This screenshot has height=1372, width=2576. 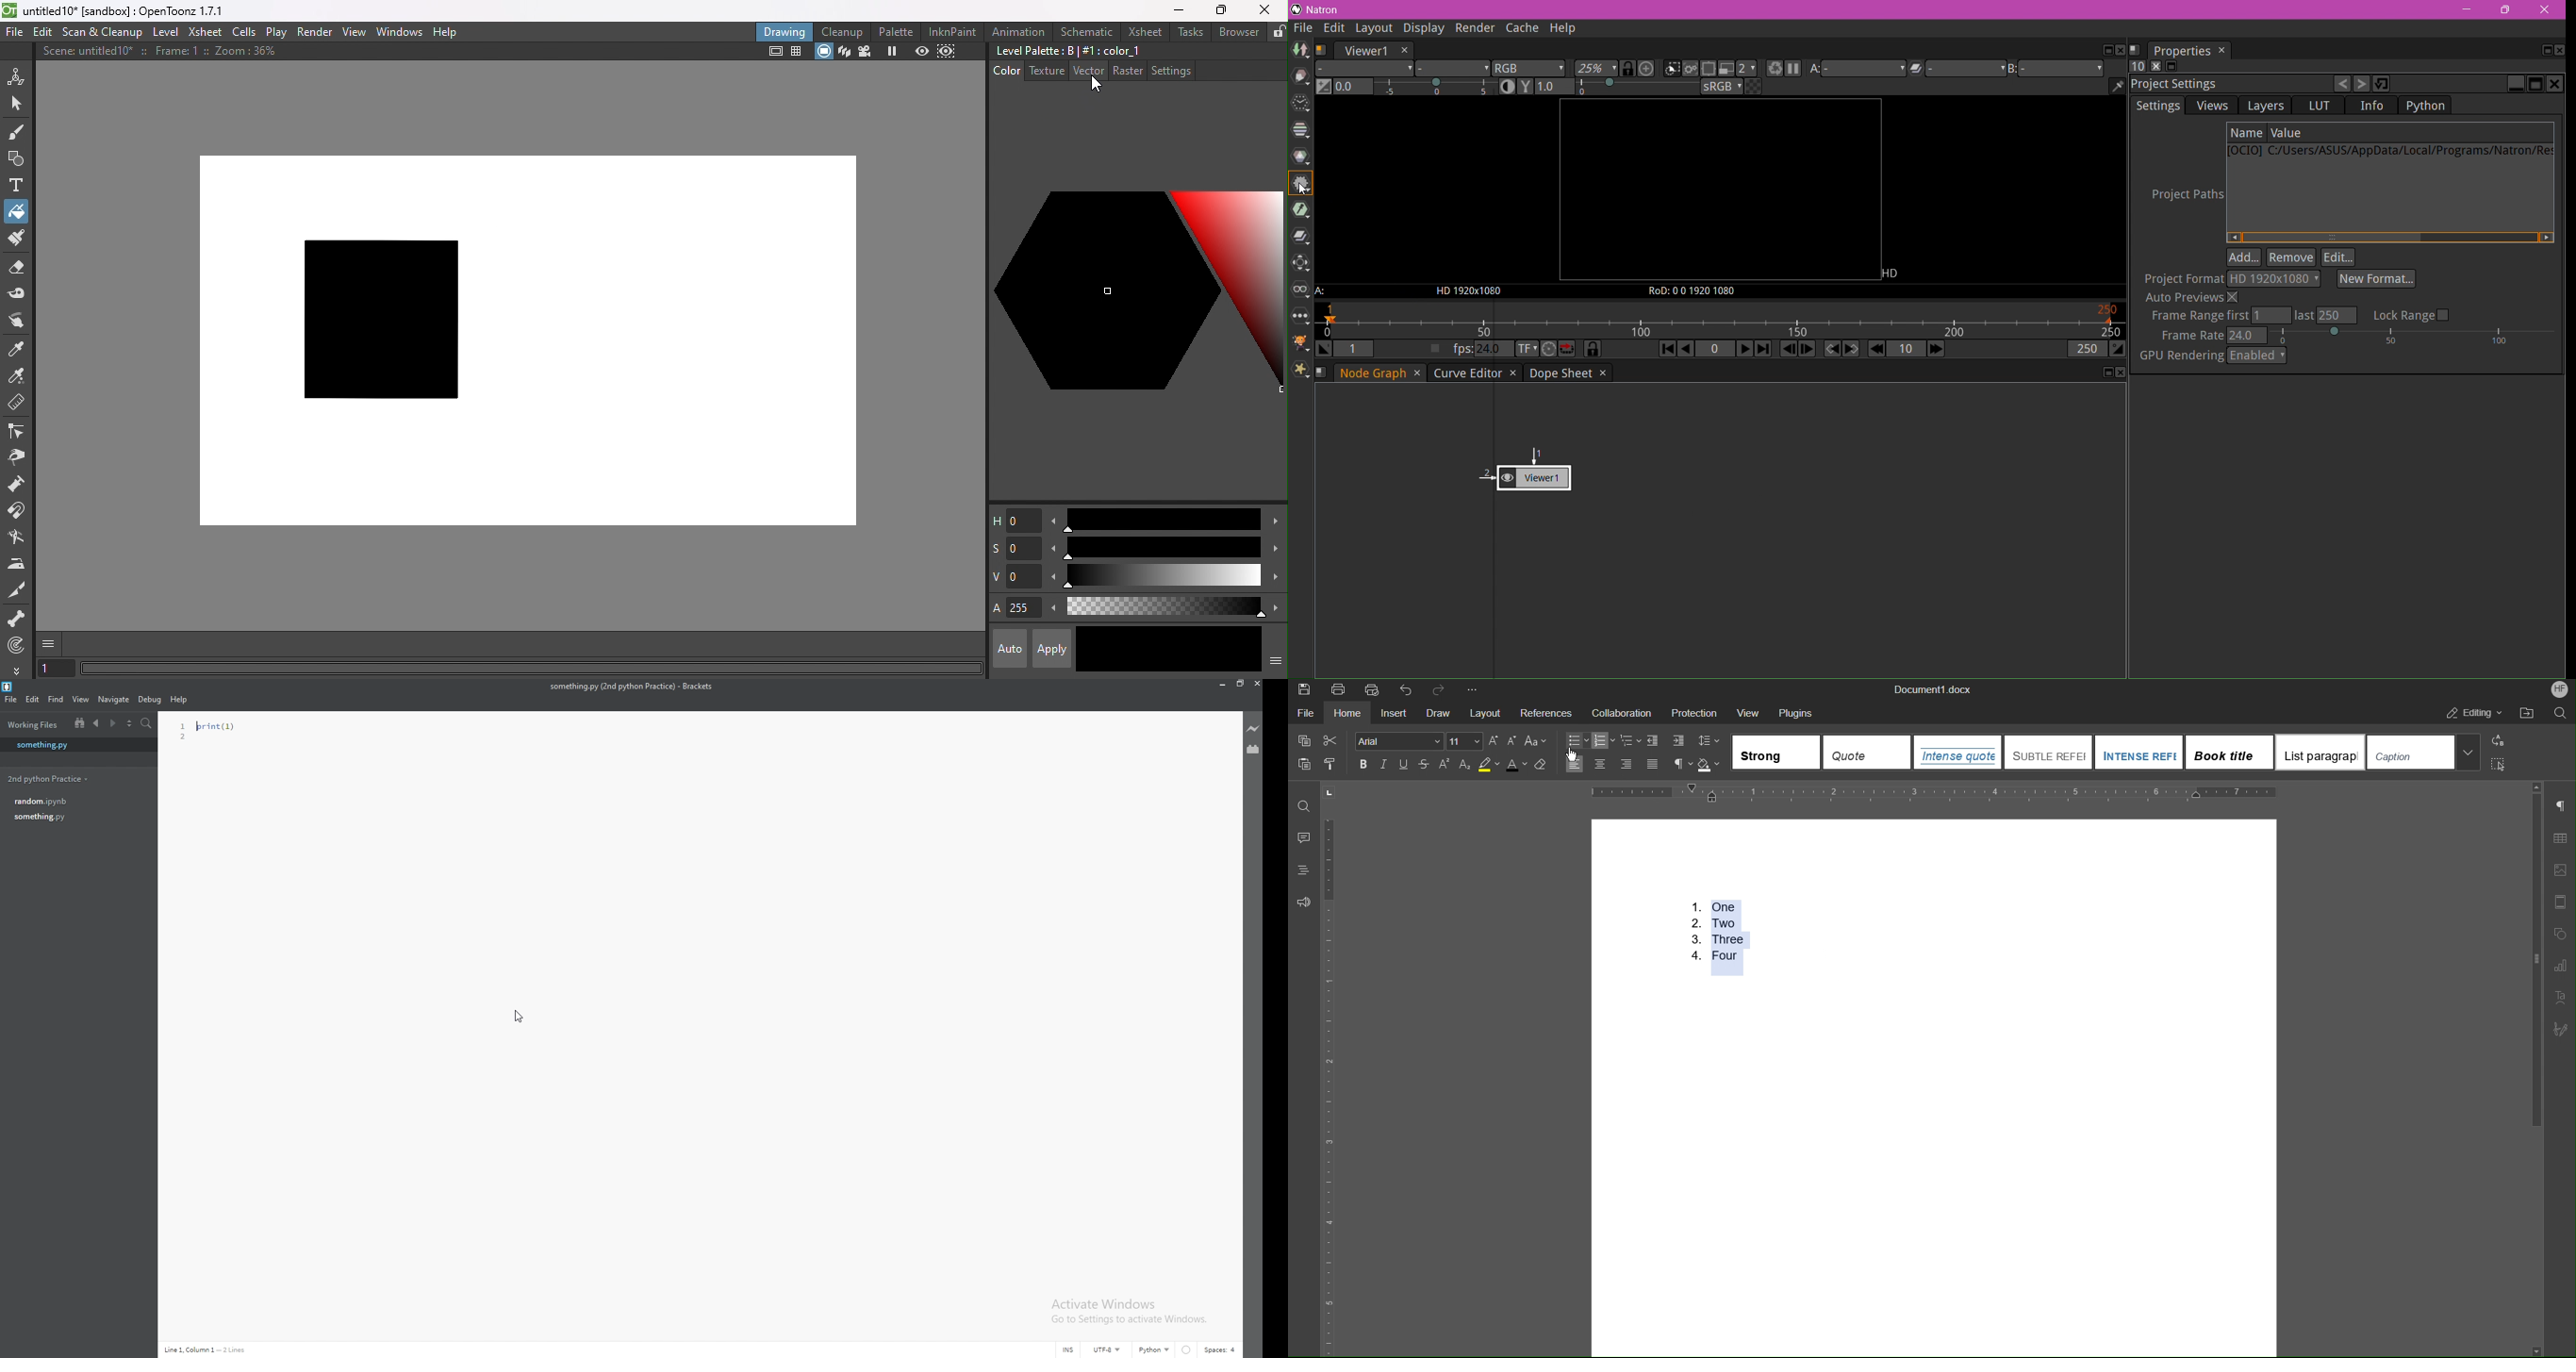 What do you see at coordinates (1710, 741) in the screenshot?
I see `Line Spacing` at bounding box center [1710, 741].